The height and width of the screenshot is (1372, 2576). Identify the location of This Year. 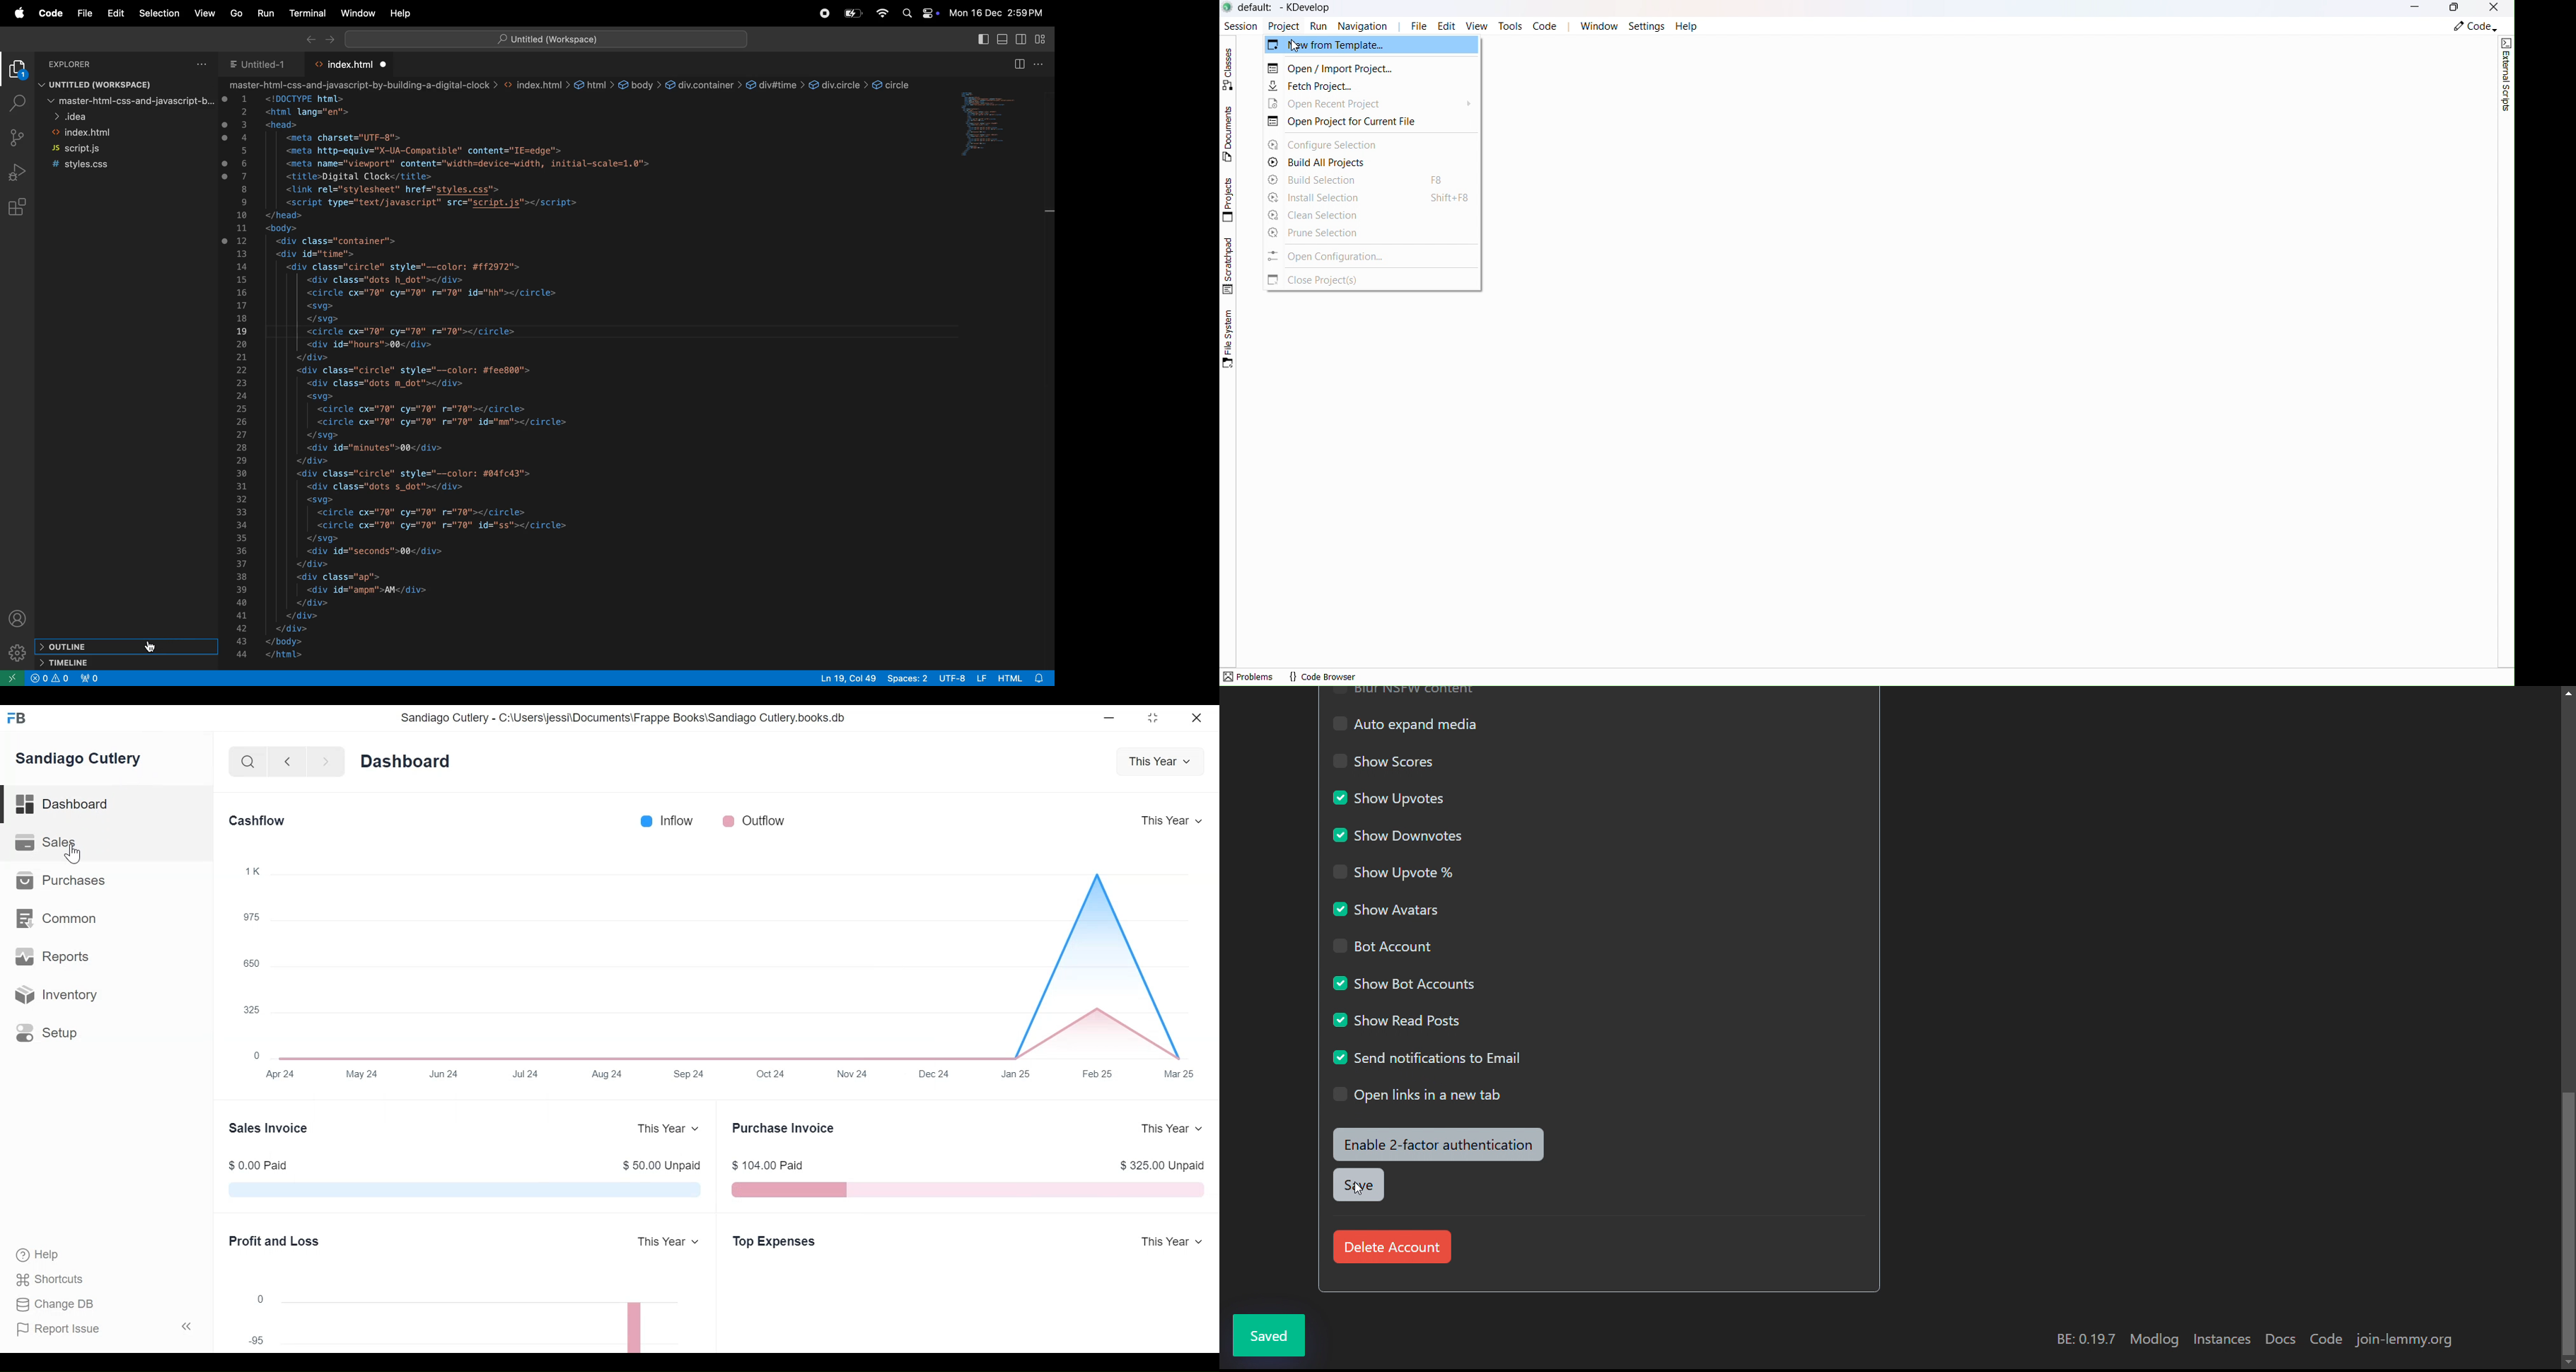
(667, 1128).